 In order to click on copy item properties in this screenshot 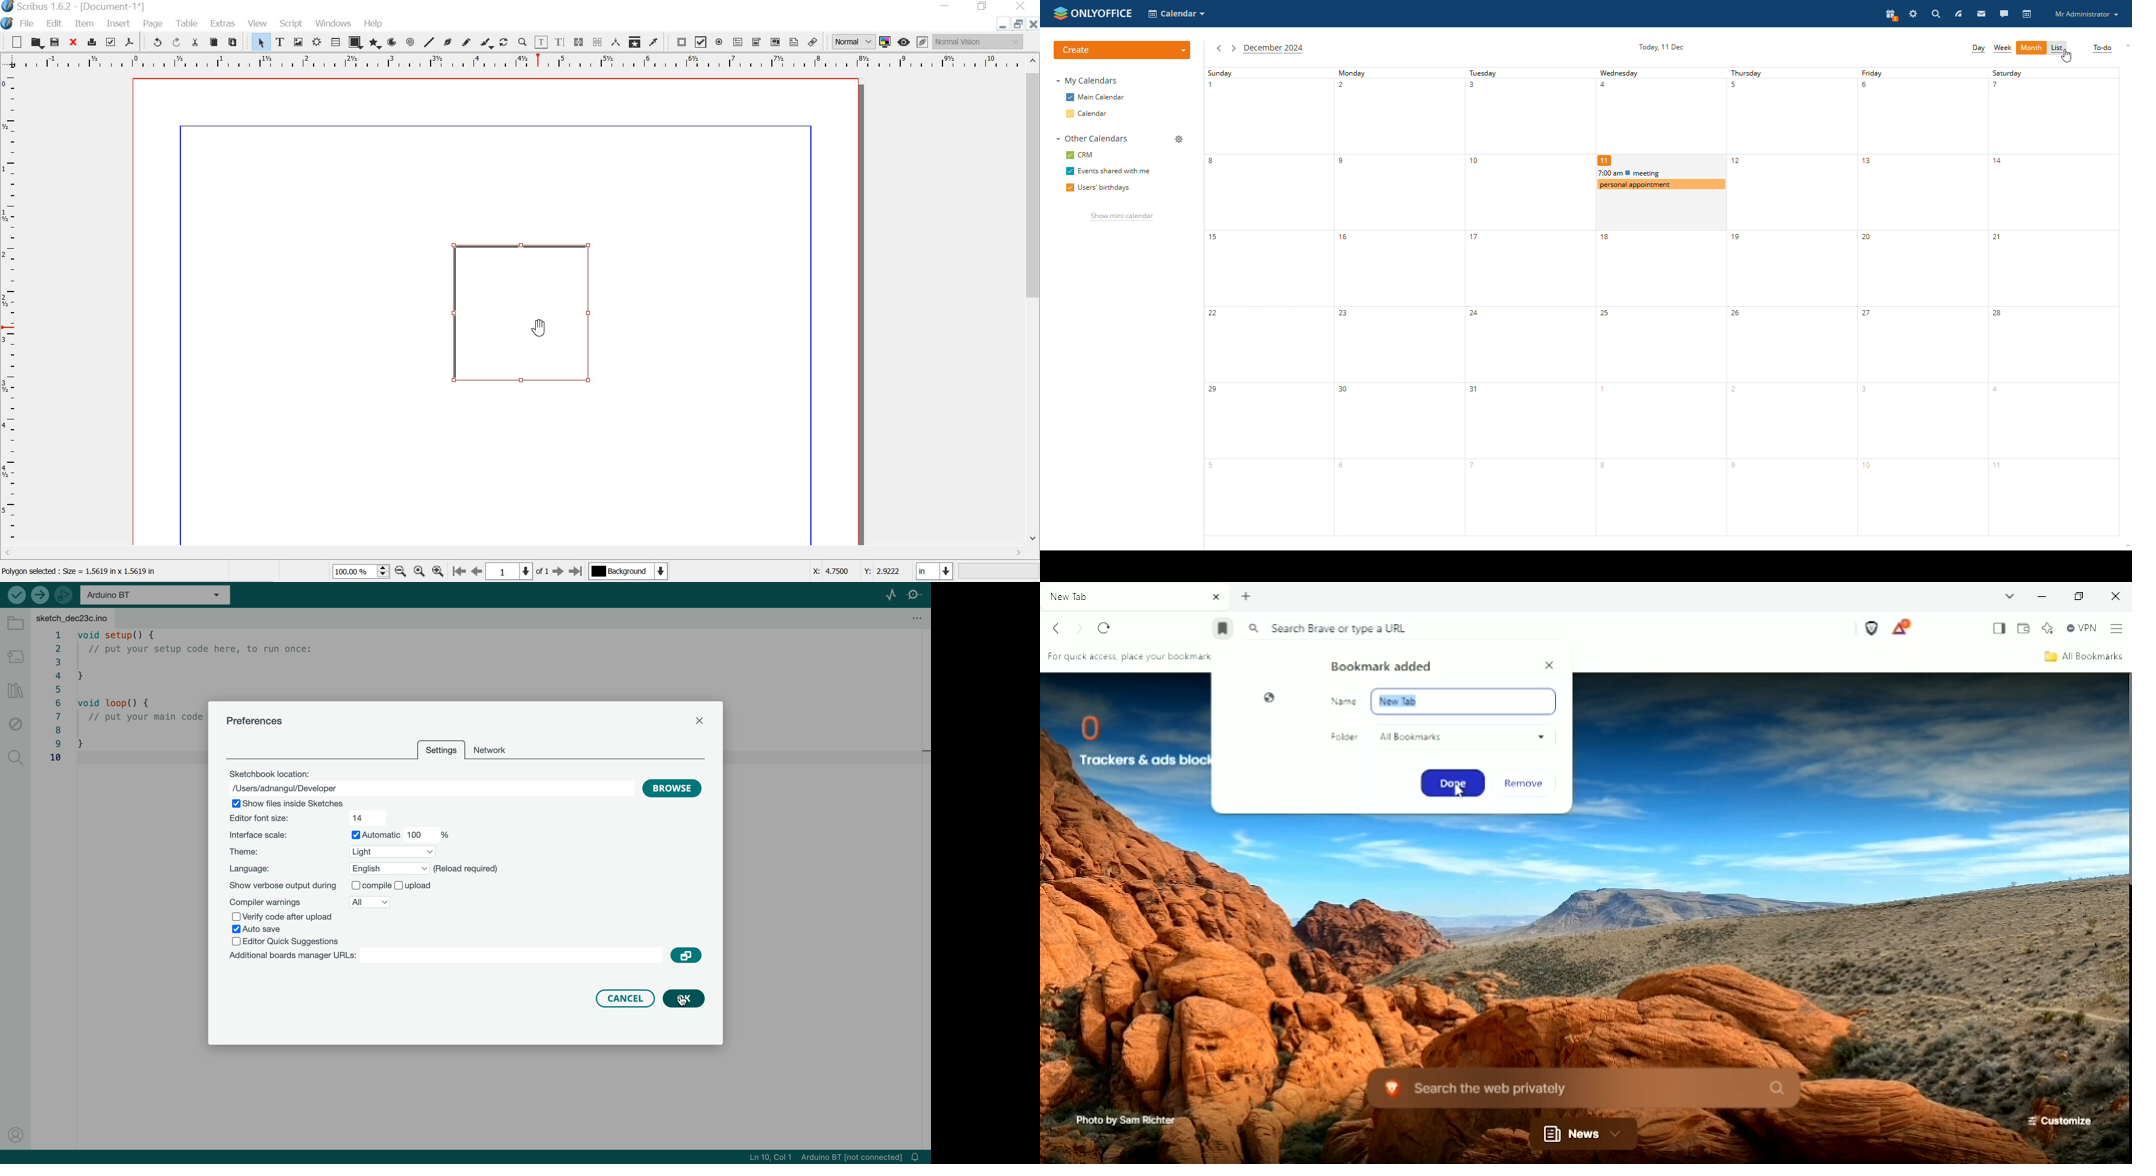, I will do `click(634, 41)`.